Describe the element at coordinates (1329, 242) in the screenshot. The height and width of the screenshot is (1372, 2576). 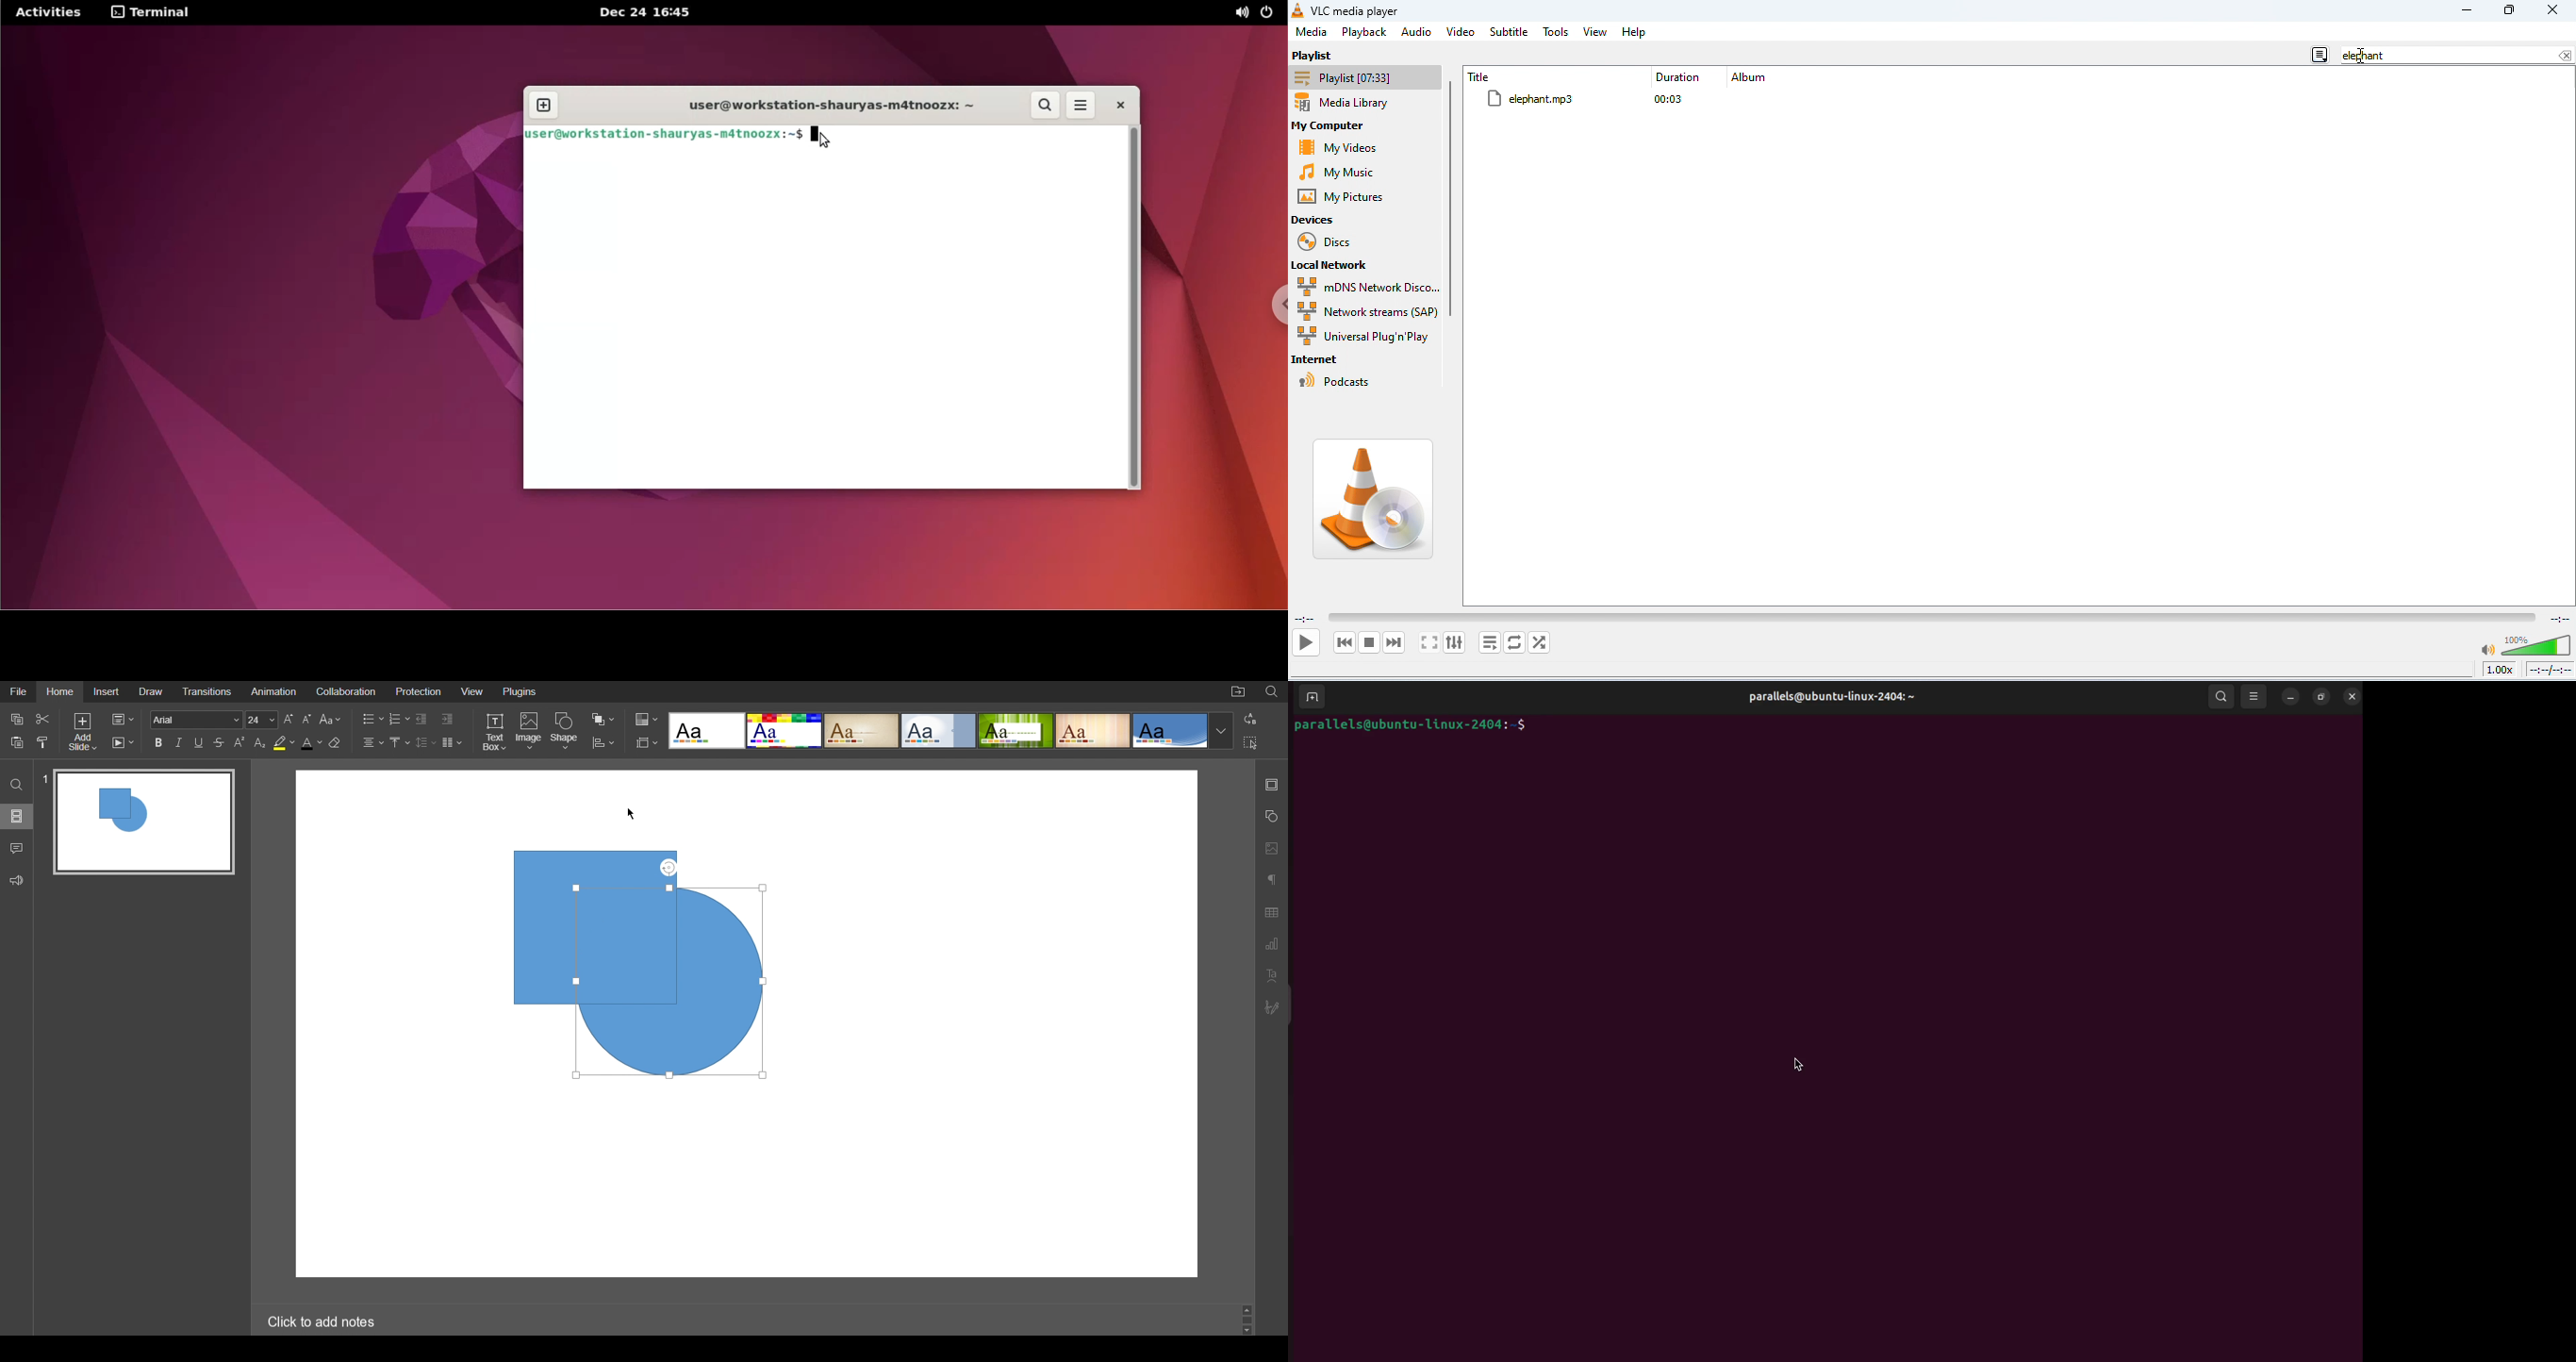
I see `discs` at that location.